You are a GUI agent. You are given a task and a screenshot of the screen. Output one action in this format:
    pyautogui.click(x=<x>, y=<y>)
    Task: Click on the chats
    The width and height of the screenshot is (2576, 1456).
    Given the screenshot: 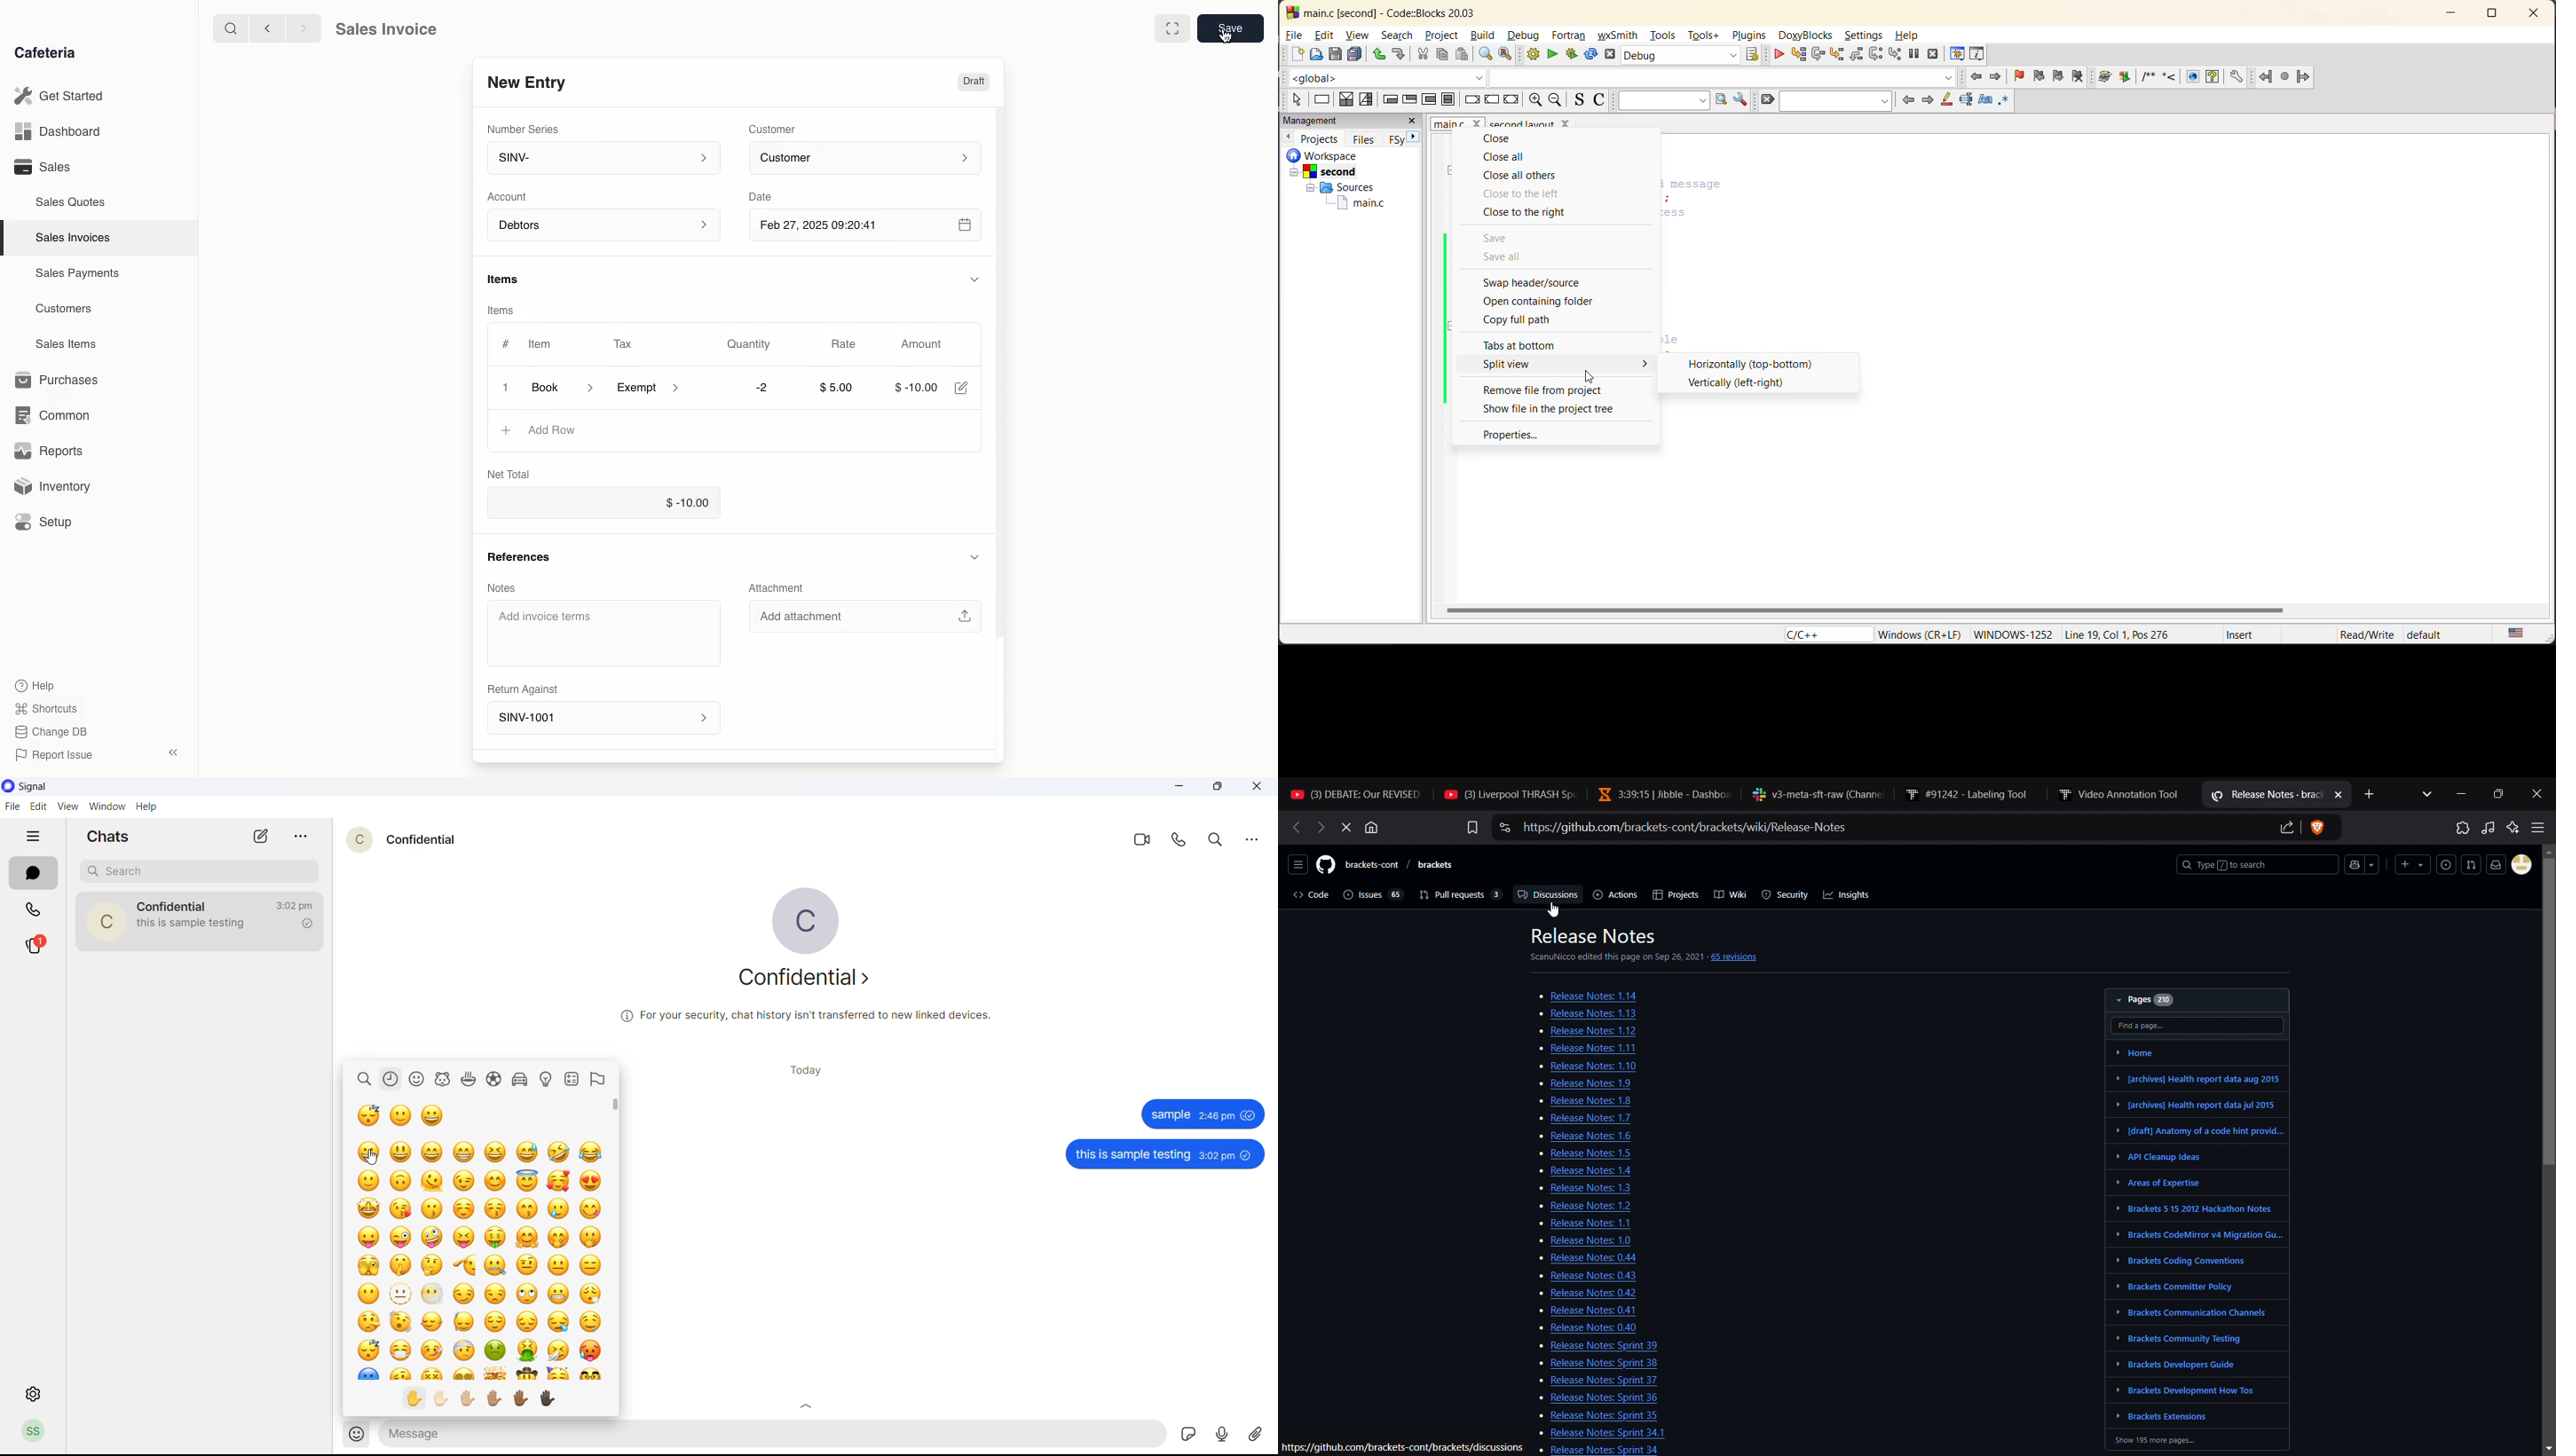 What is the action you would take?
    pyautogui.click(x=33, y=874)
    